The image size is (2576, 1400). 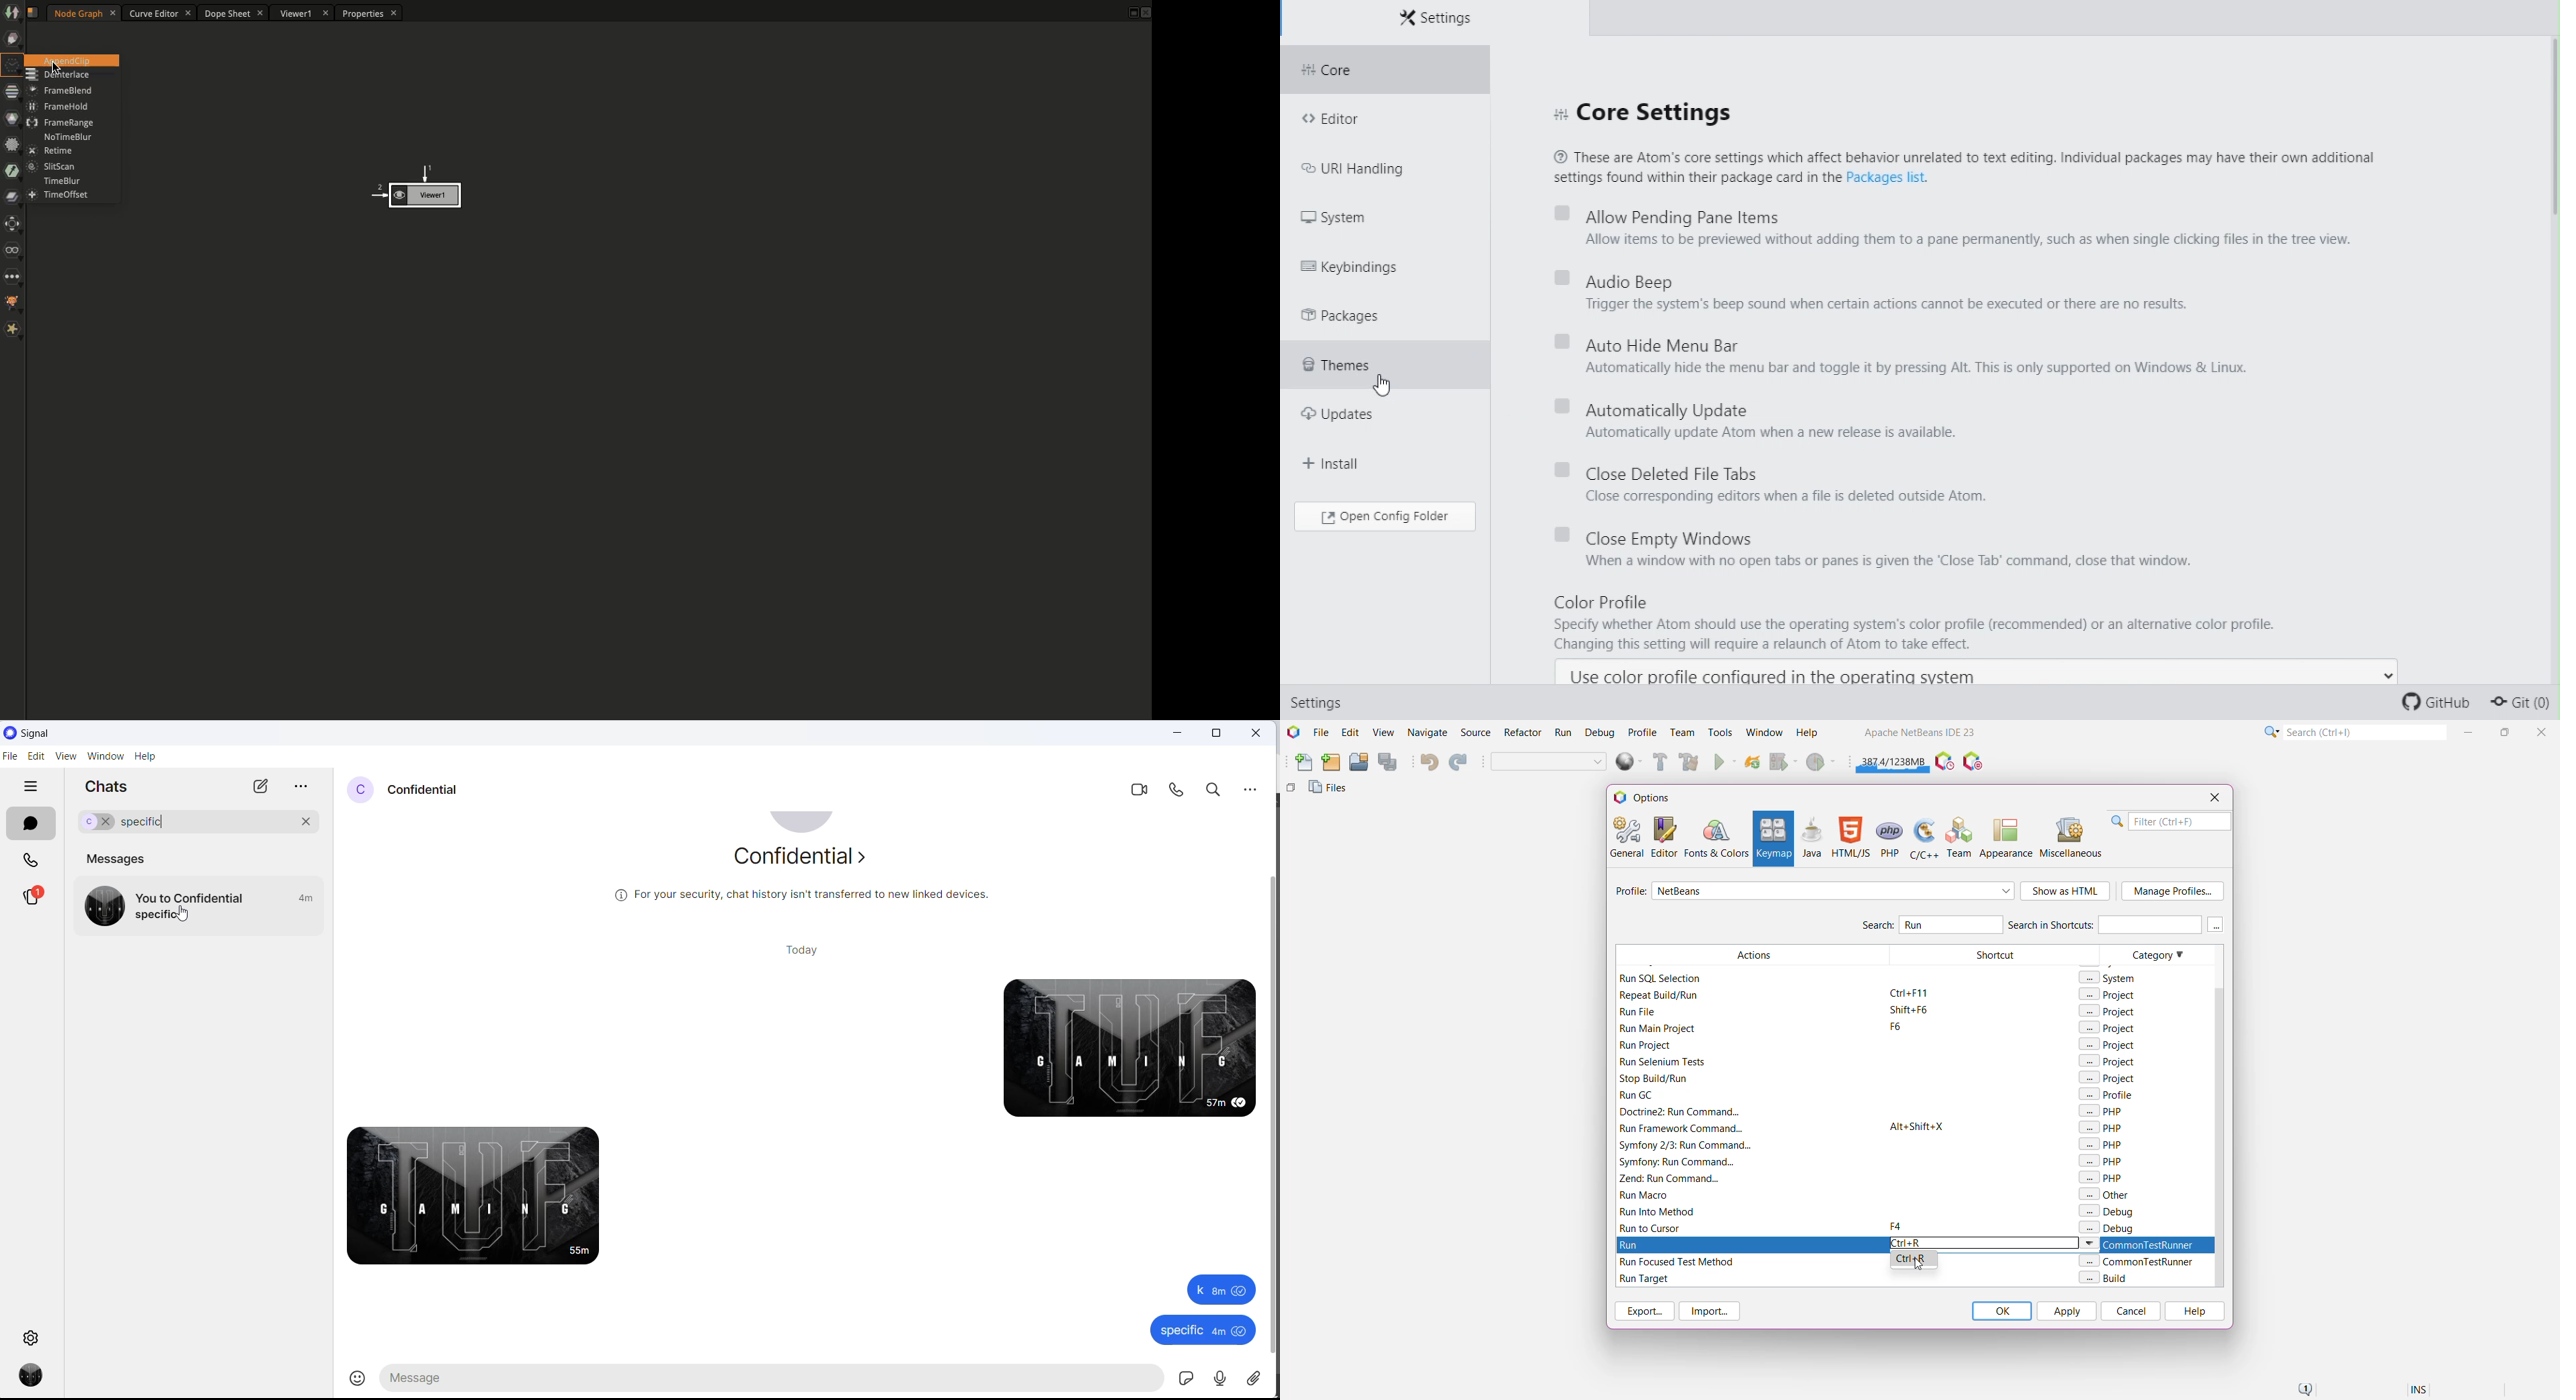 What do you see at coordinates (802, 860) in the screenshot?
I see `about contact` at bounding box center [802, 860].